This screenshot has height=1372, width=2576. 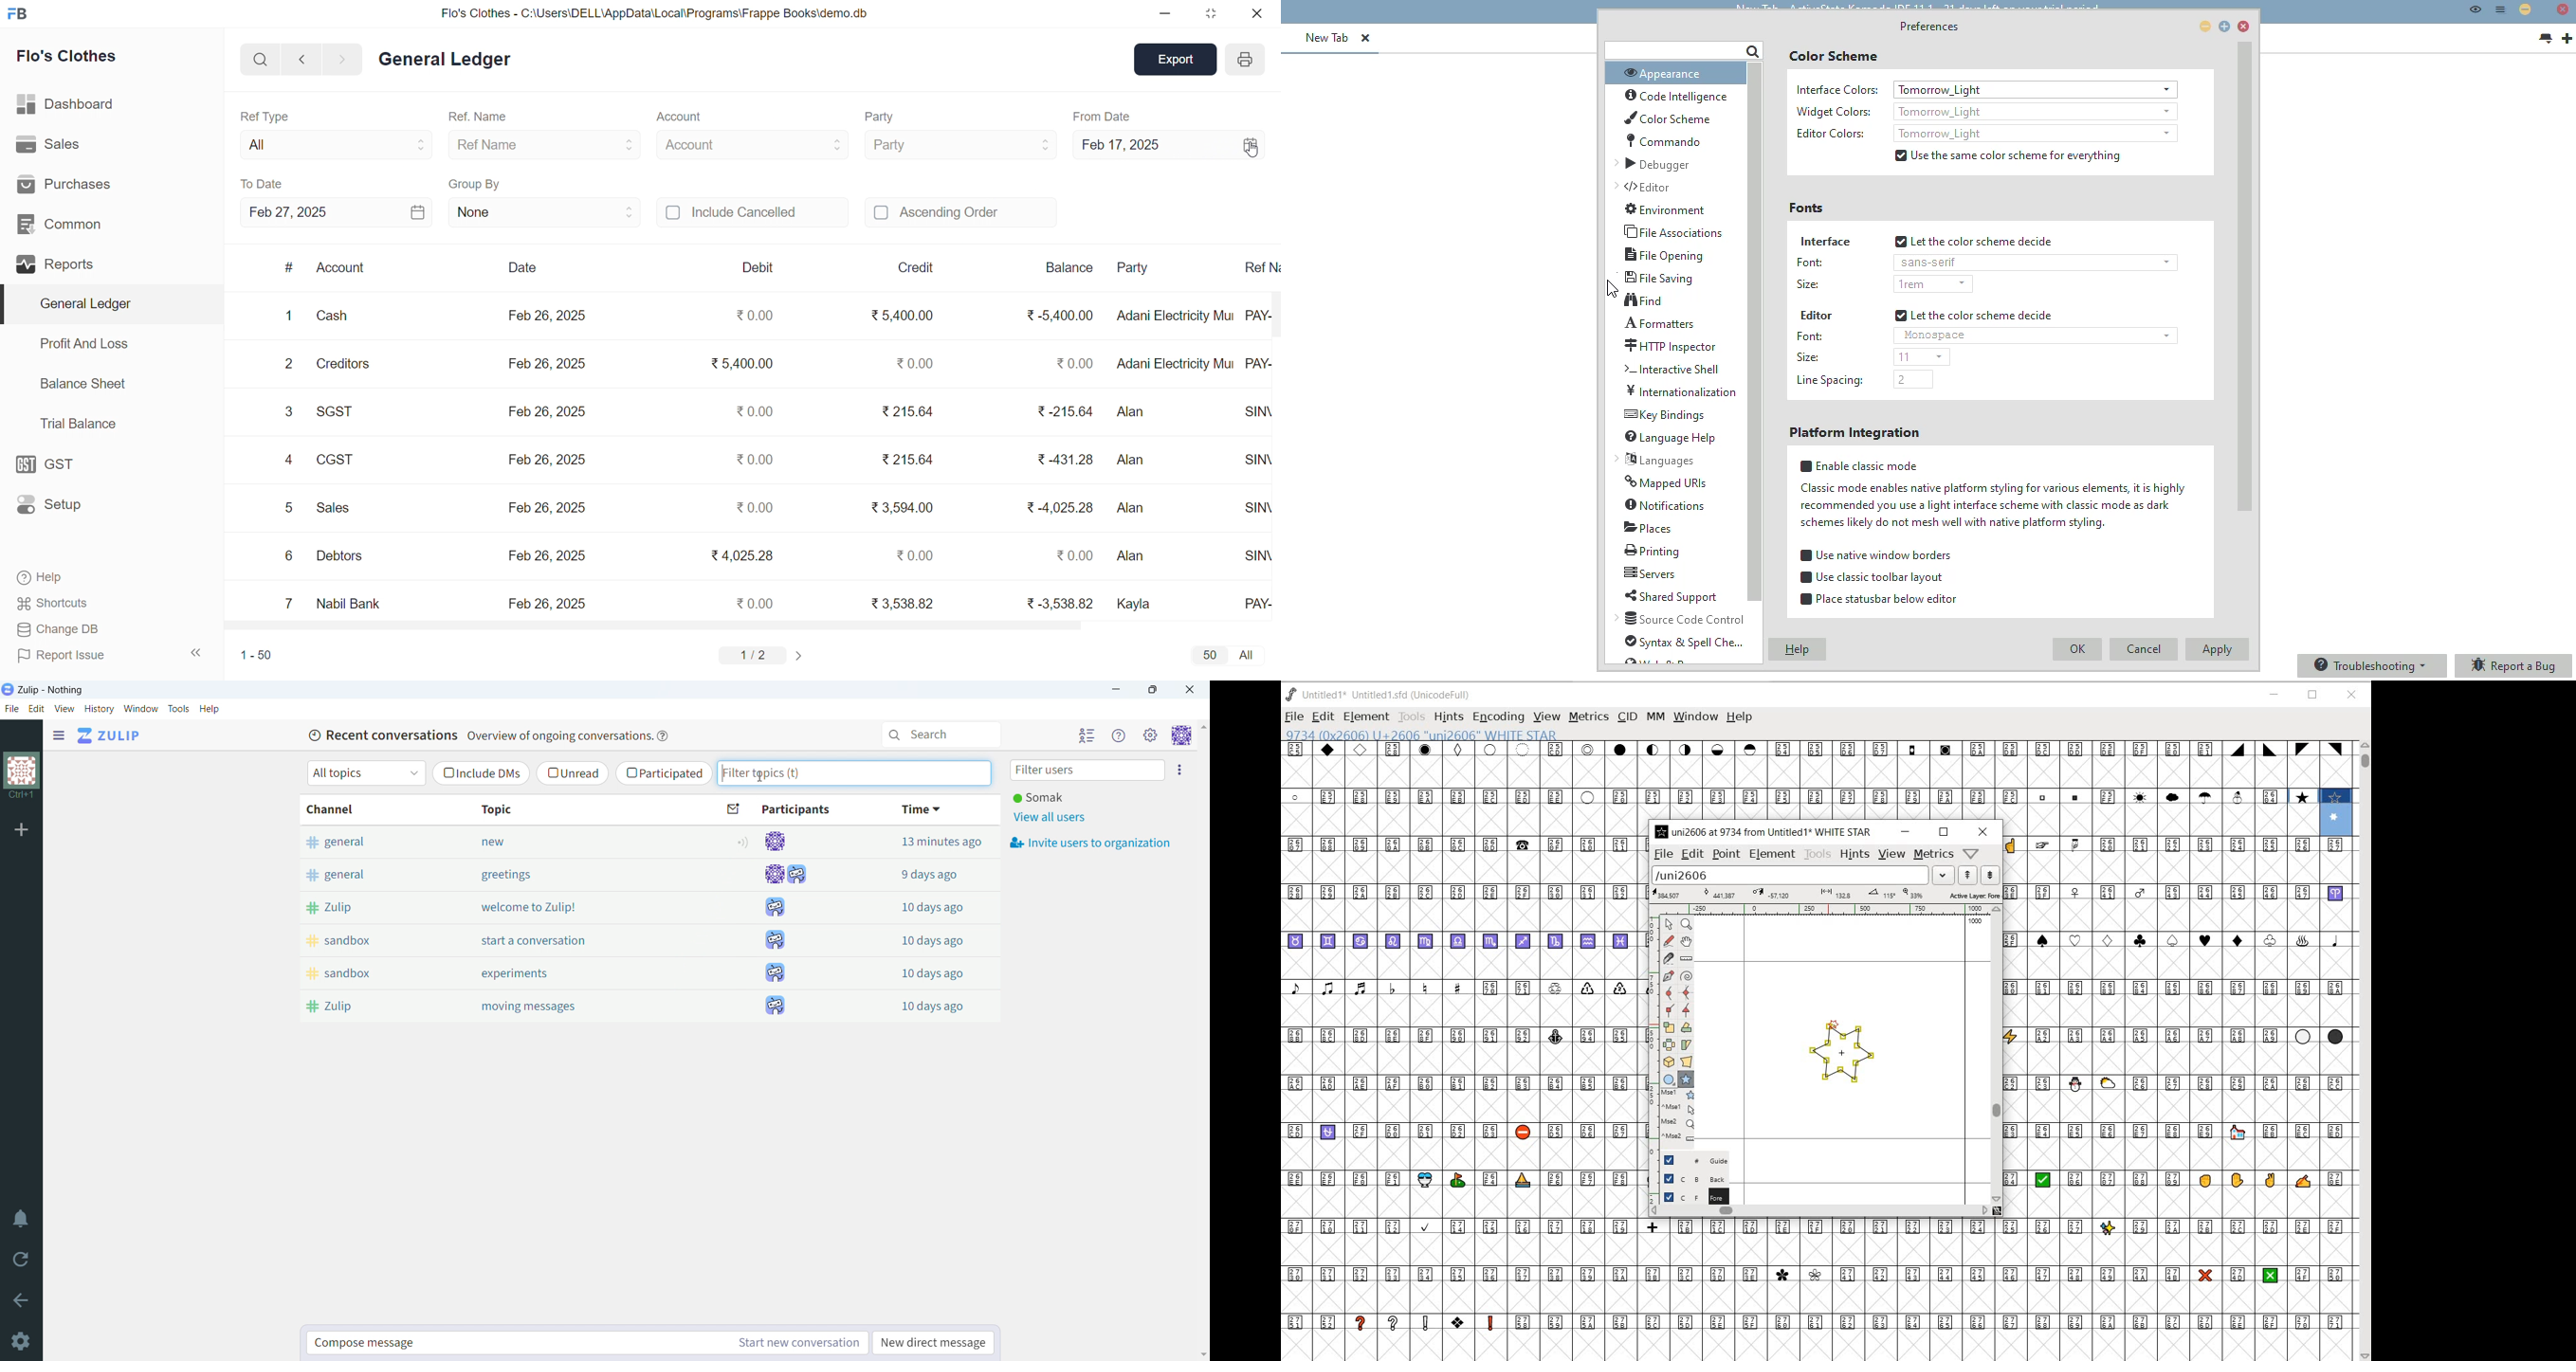 I want to click on ₹ 3,594.00, so click(x=904, y=506).